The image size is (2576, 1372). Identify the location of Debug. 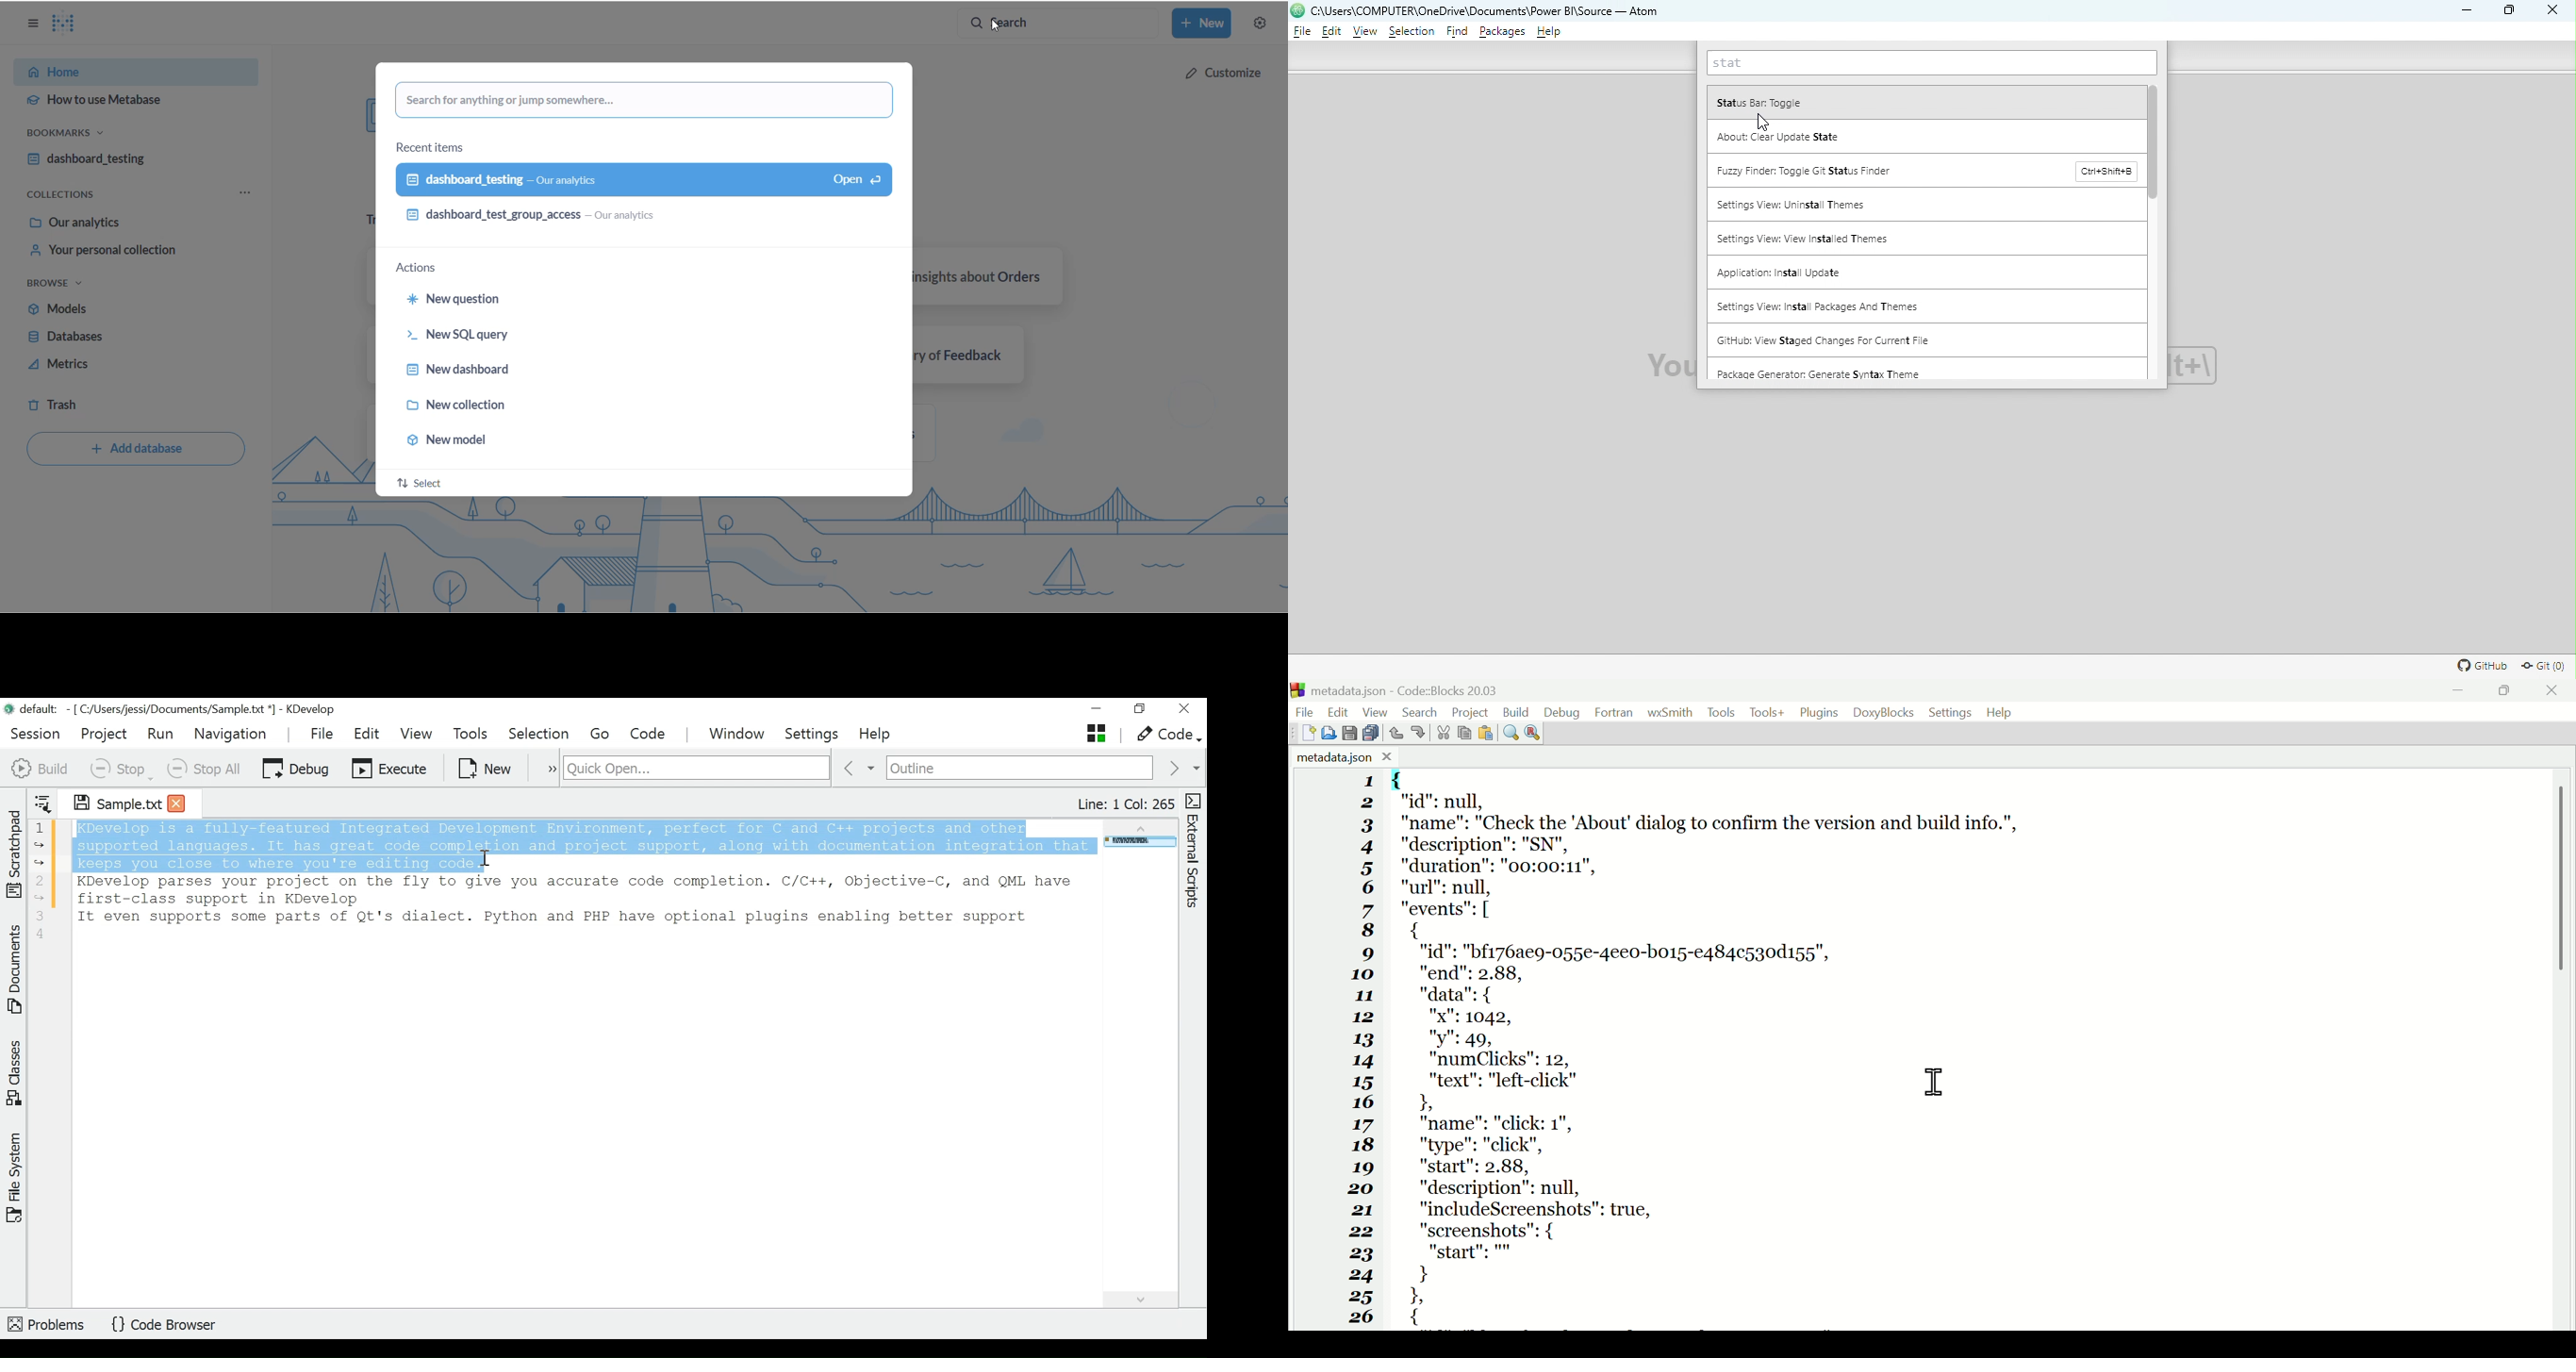
(1561, 710).